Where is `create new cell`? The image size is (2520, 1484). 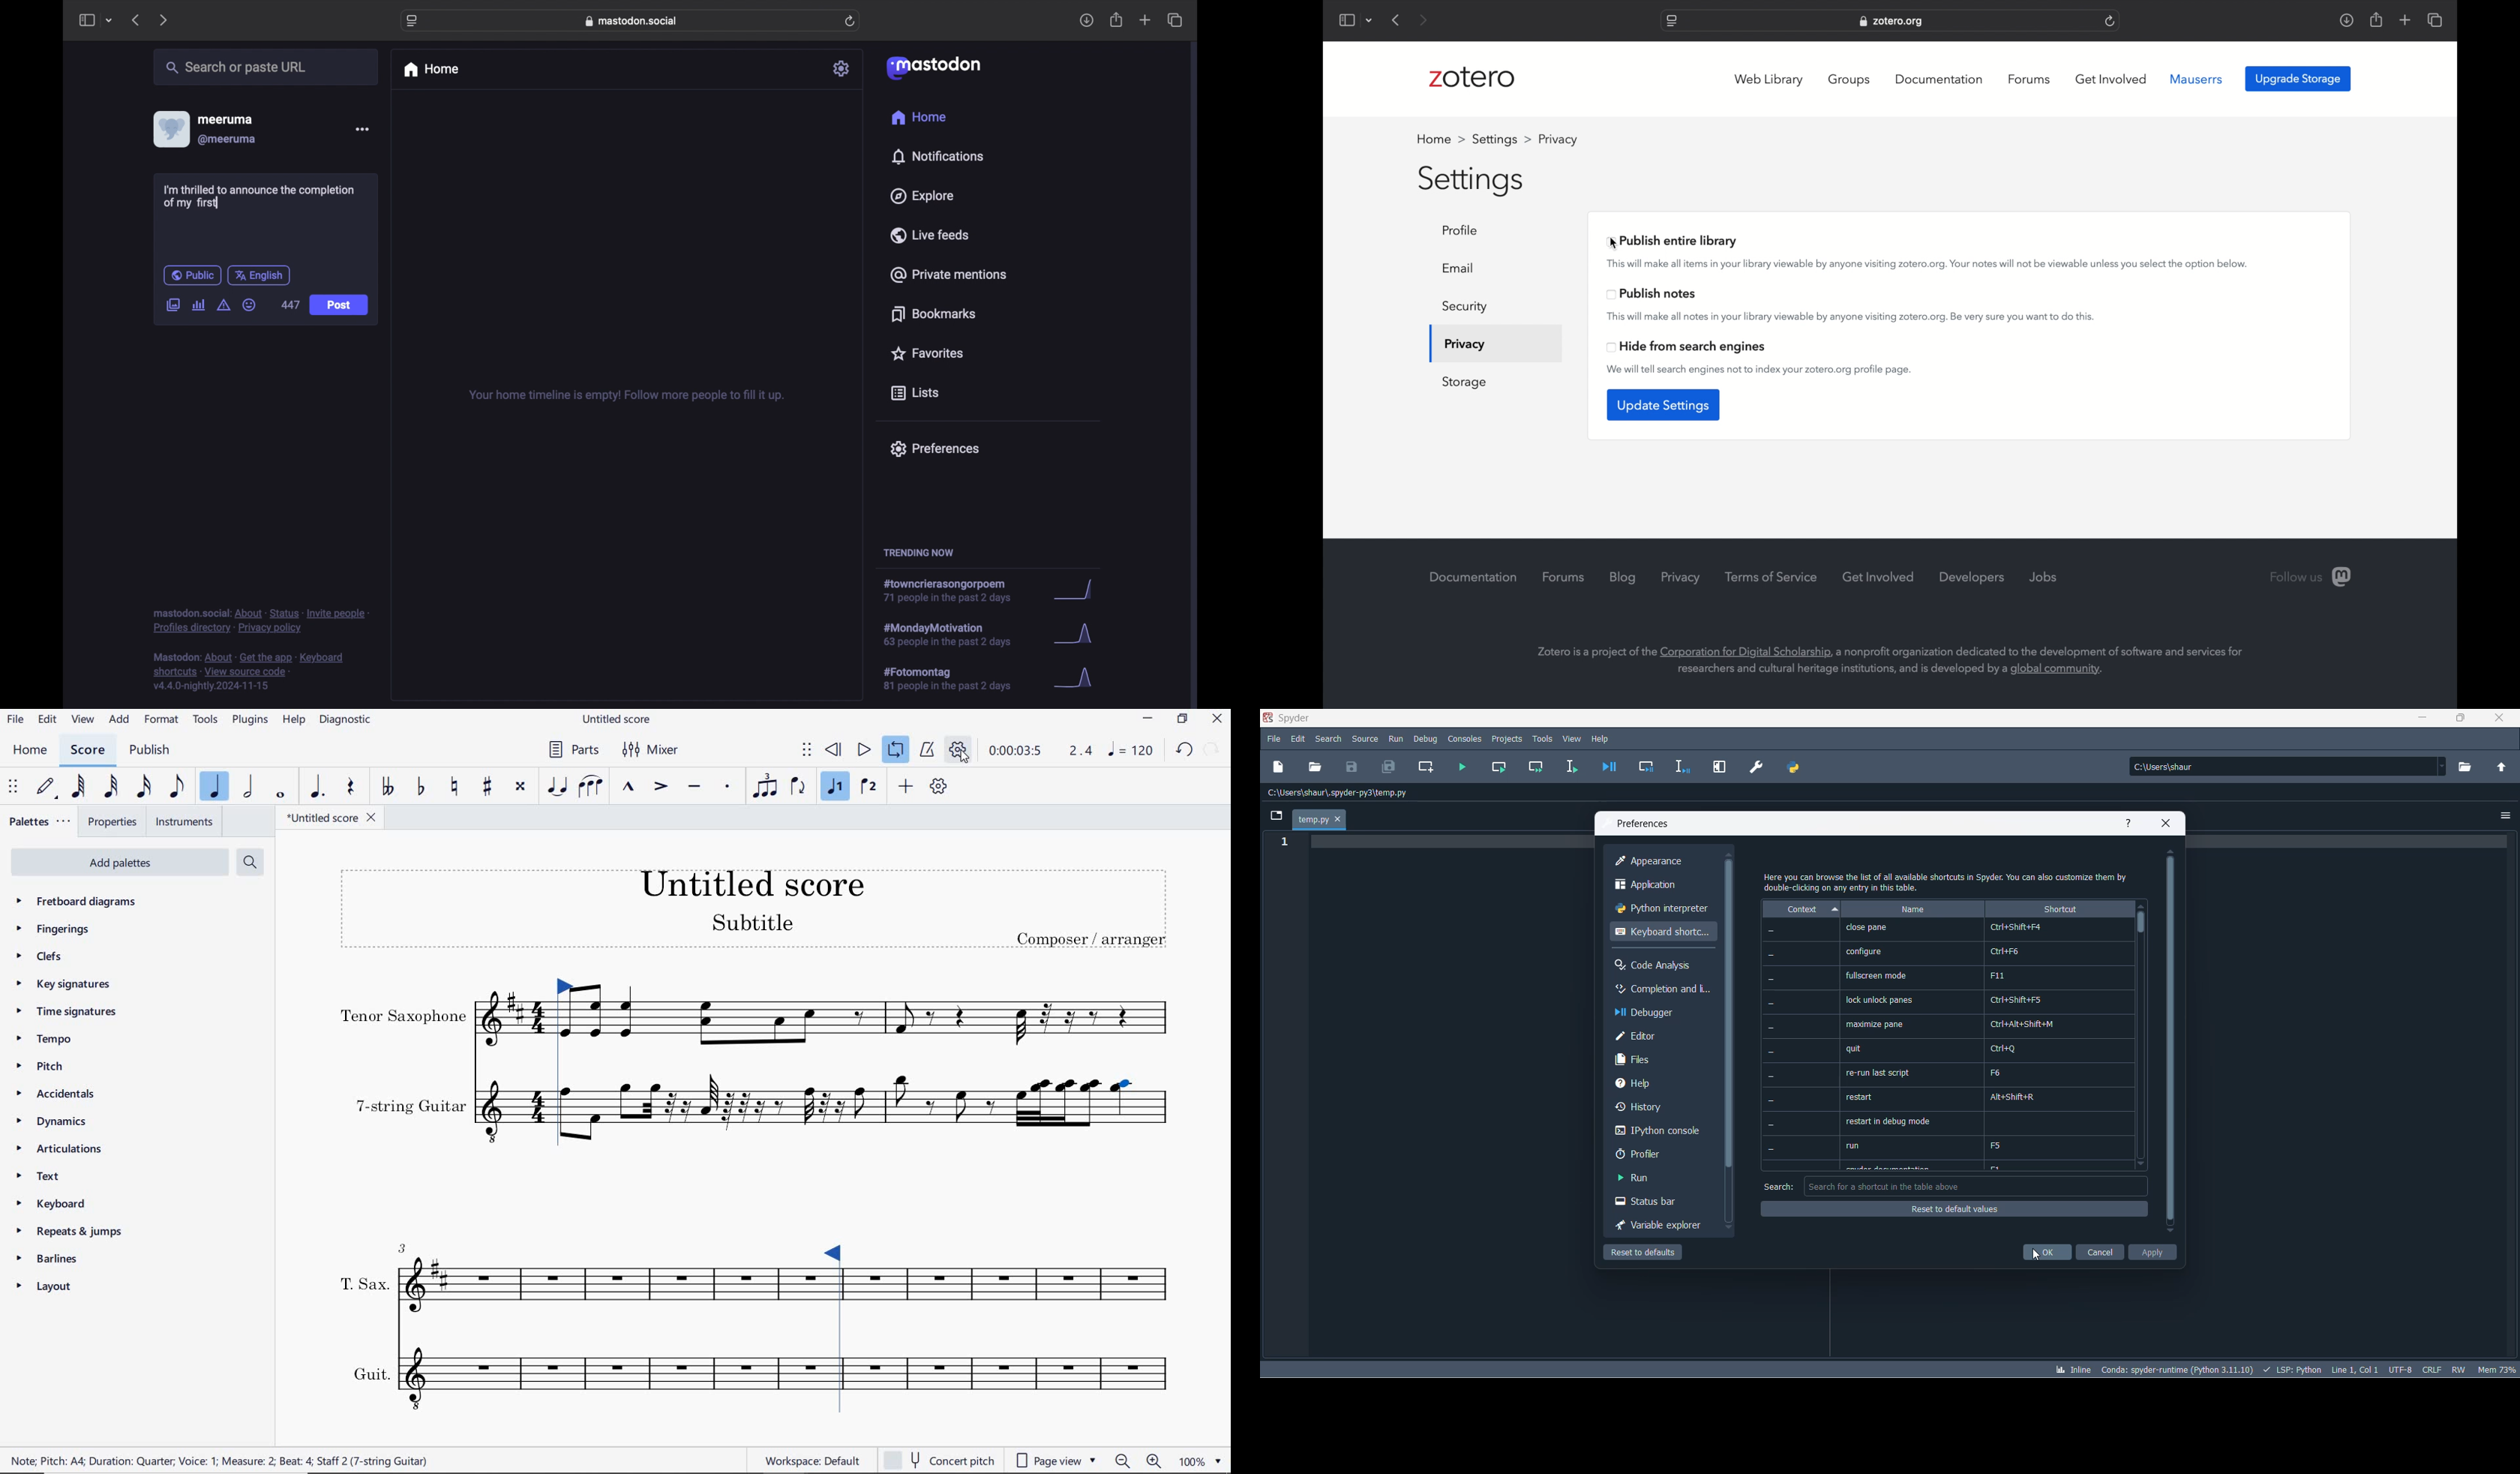 create new cell is located at coordinates (1427, 768).